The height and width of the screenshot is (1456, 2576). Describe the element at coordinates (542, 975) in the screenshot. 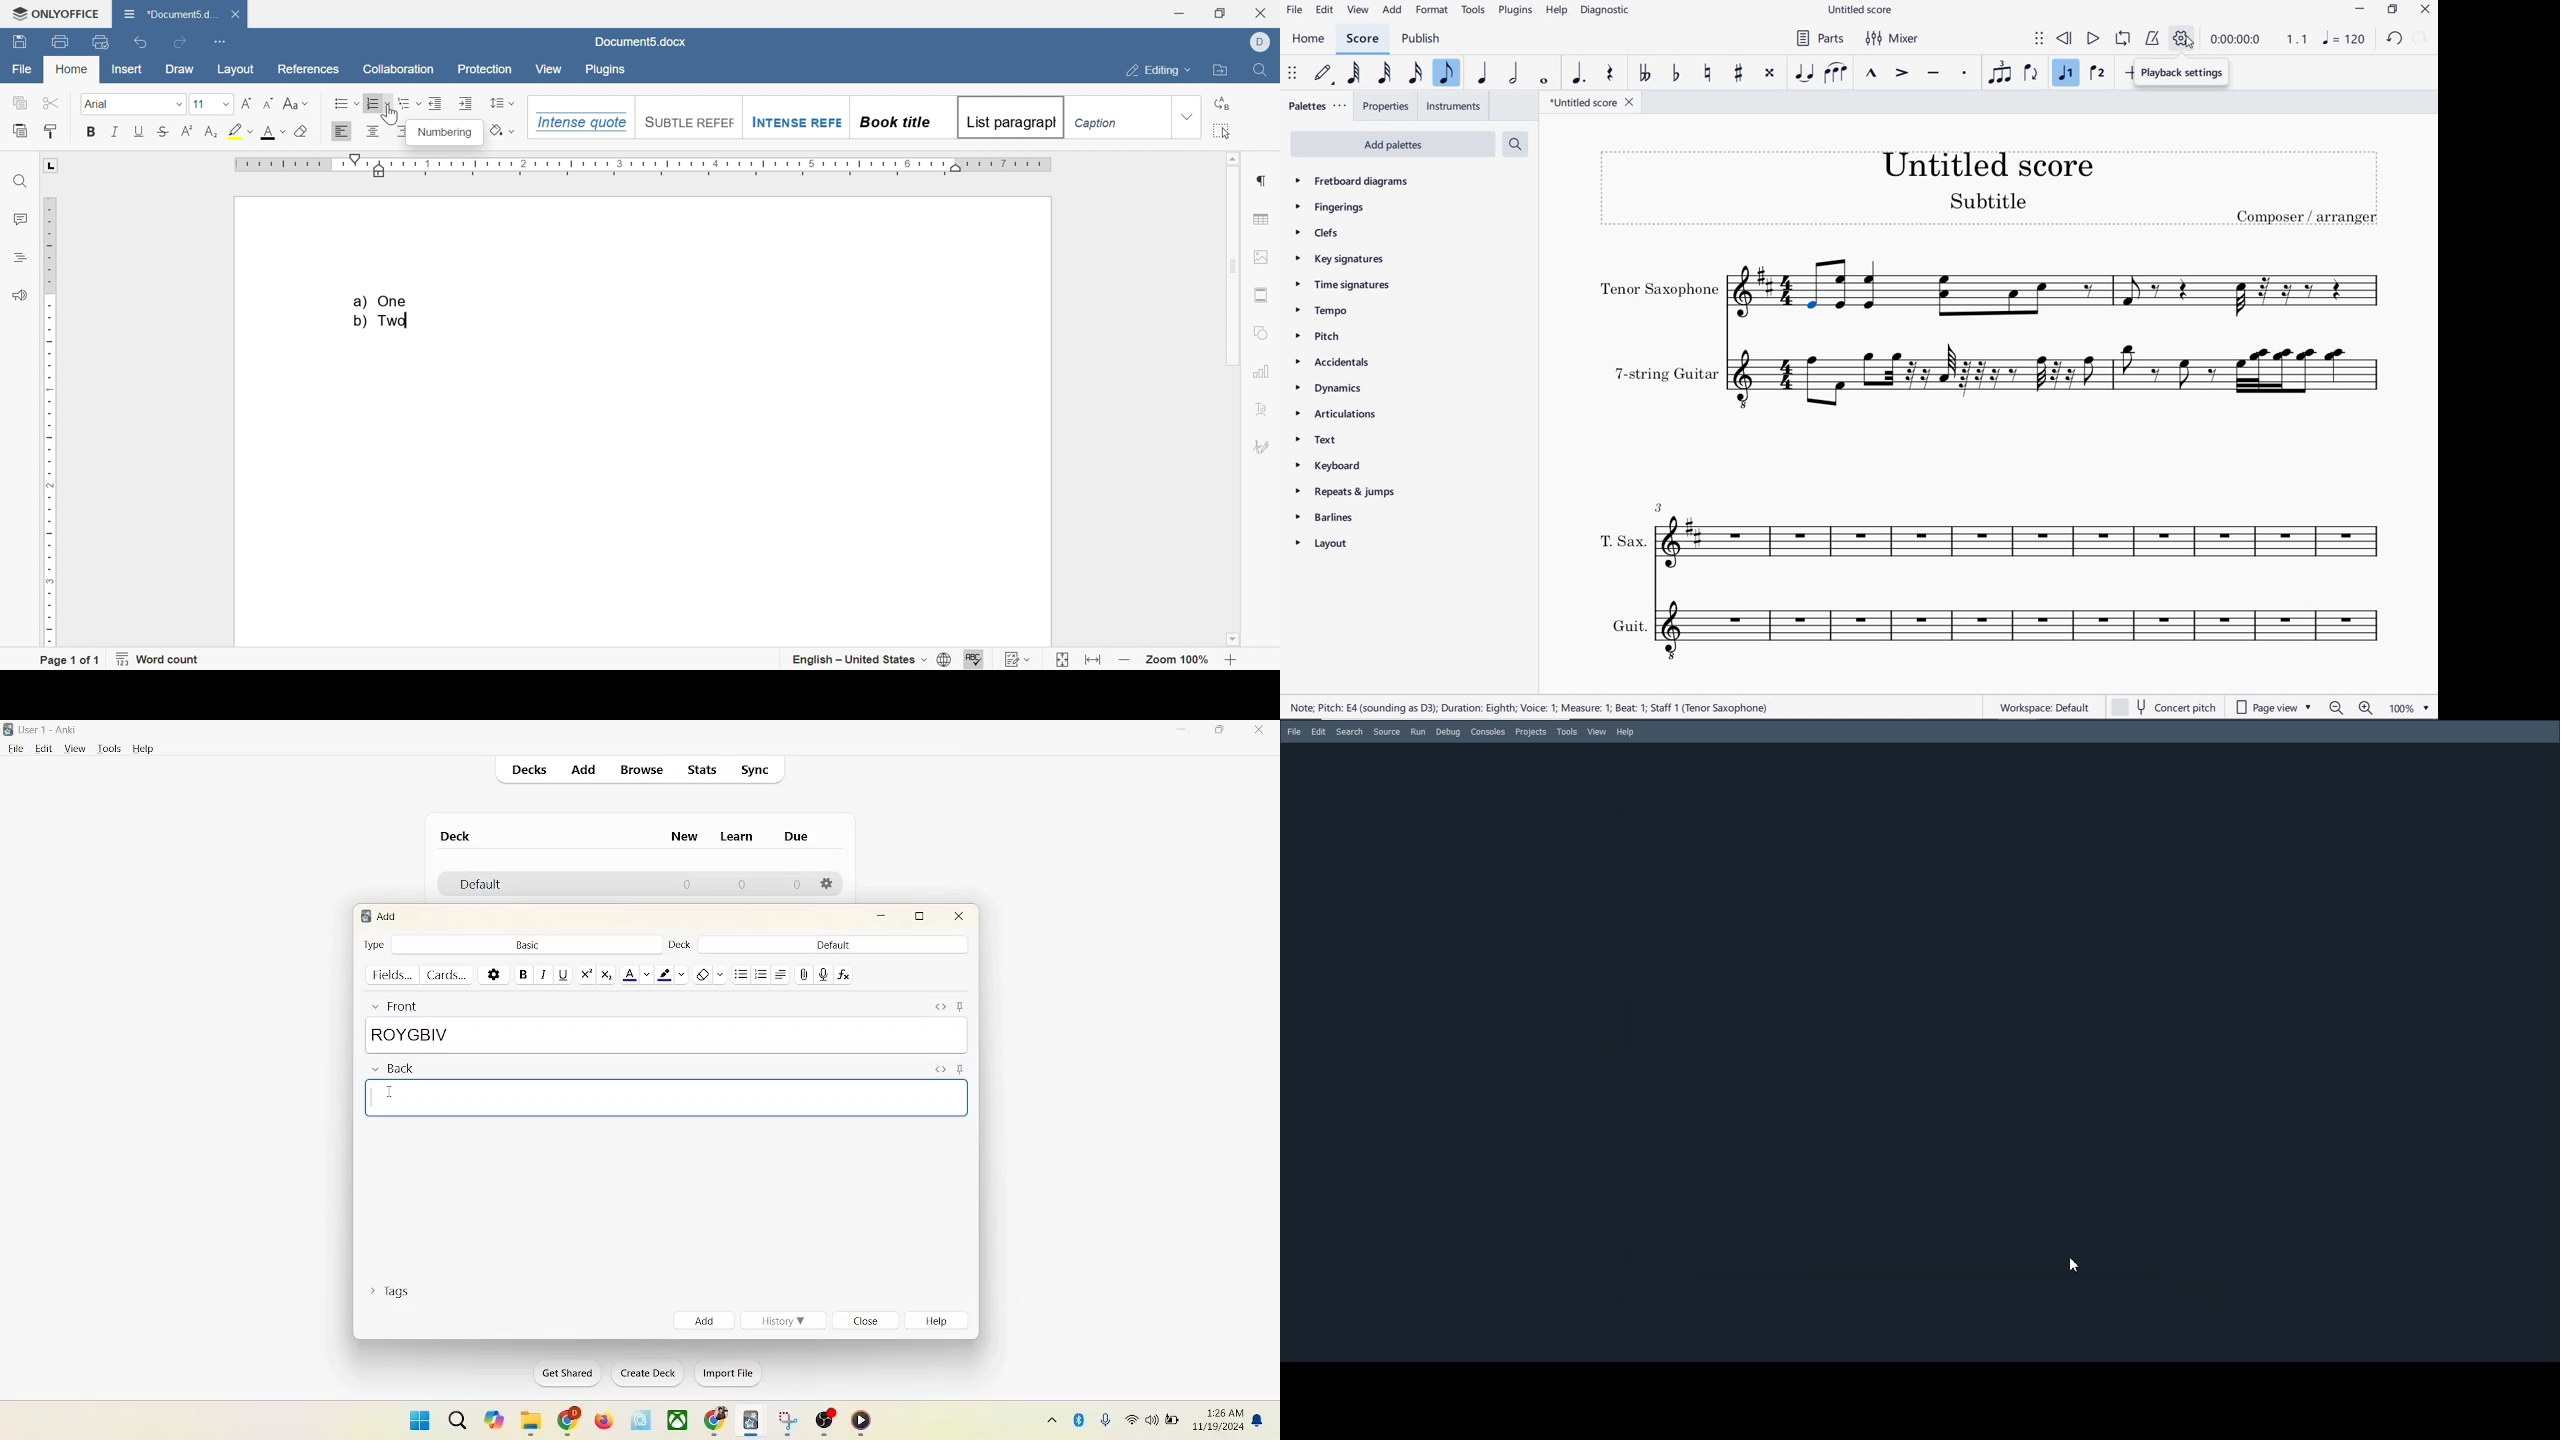

I see `italics` at that location.